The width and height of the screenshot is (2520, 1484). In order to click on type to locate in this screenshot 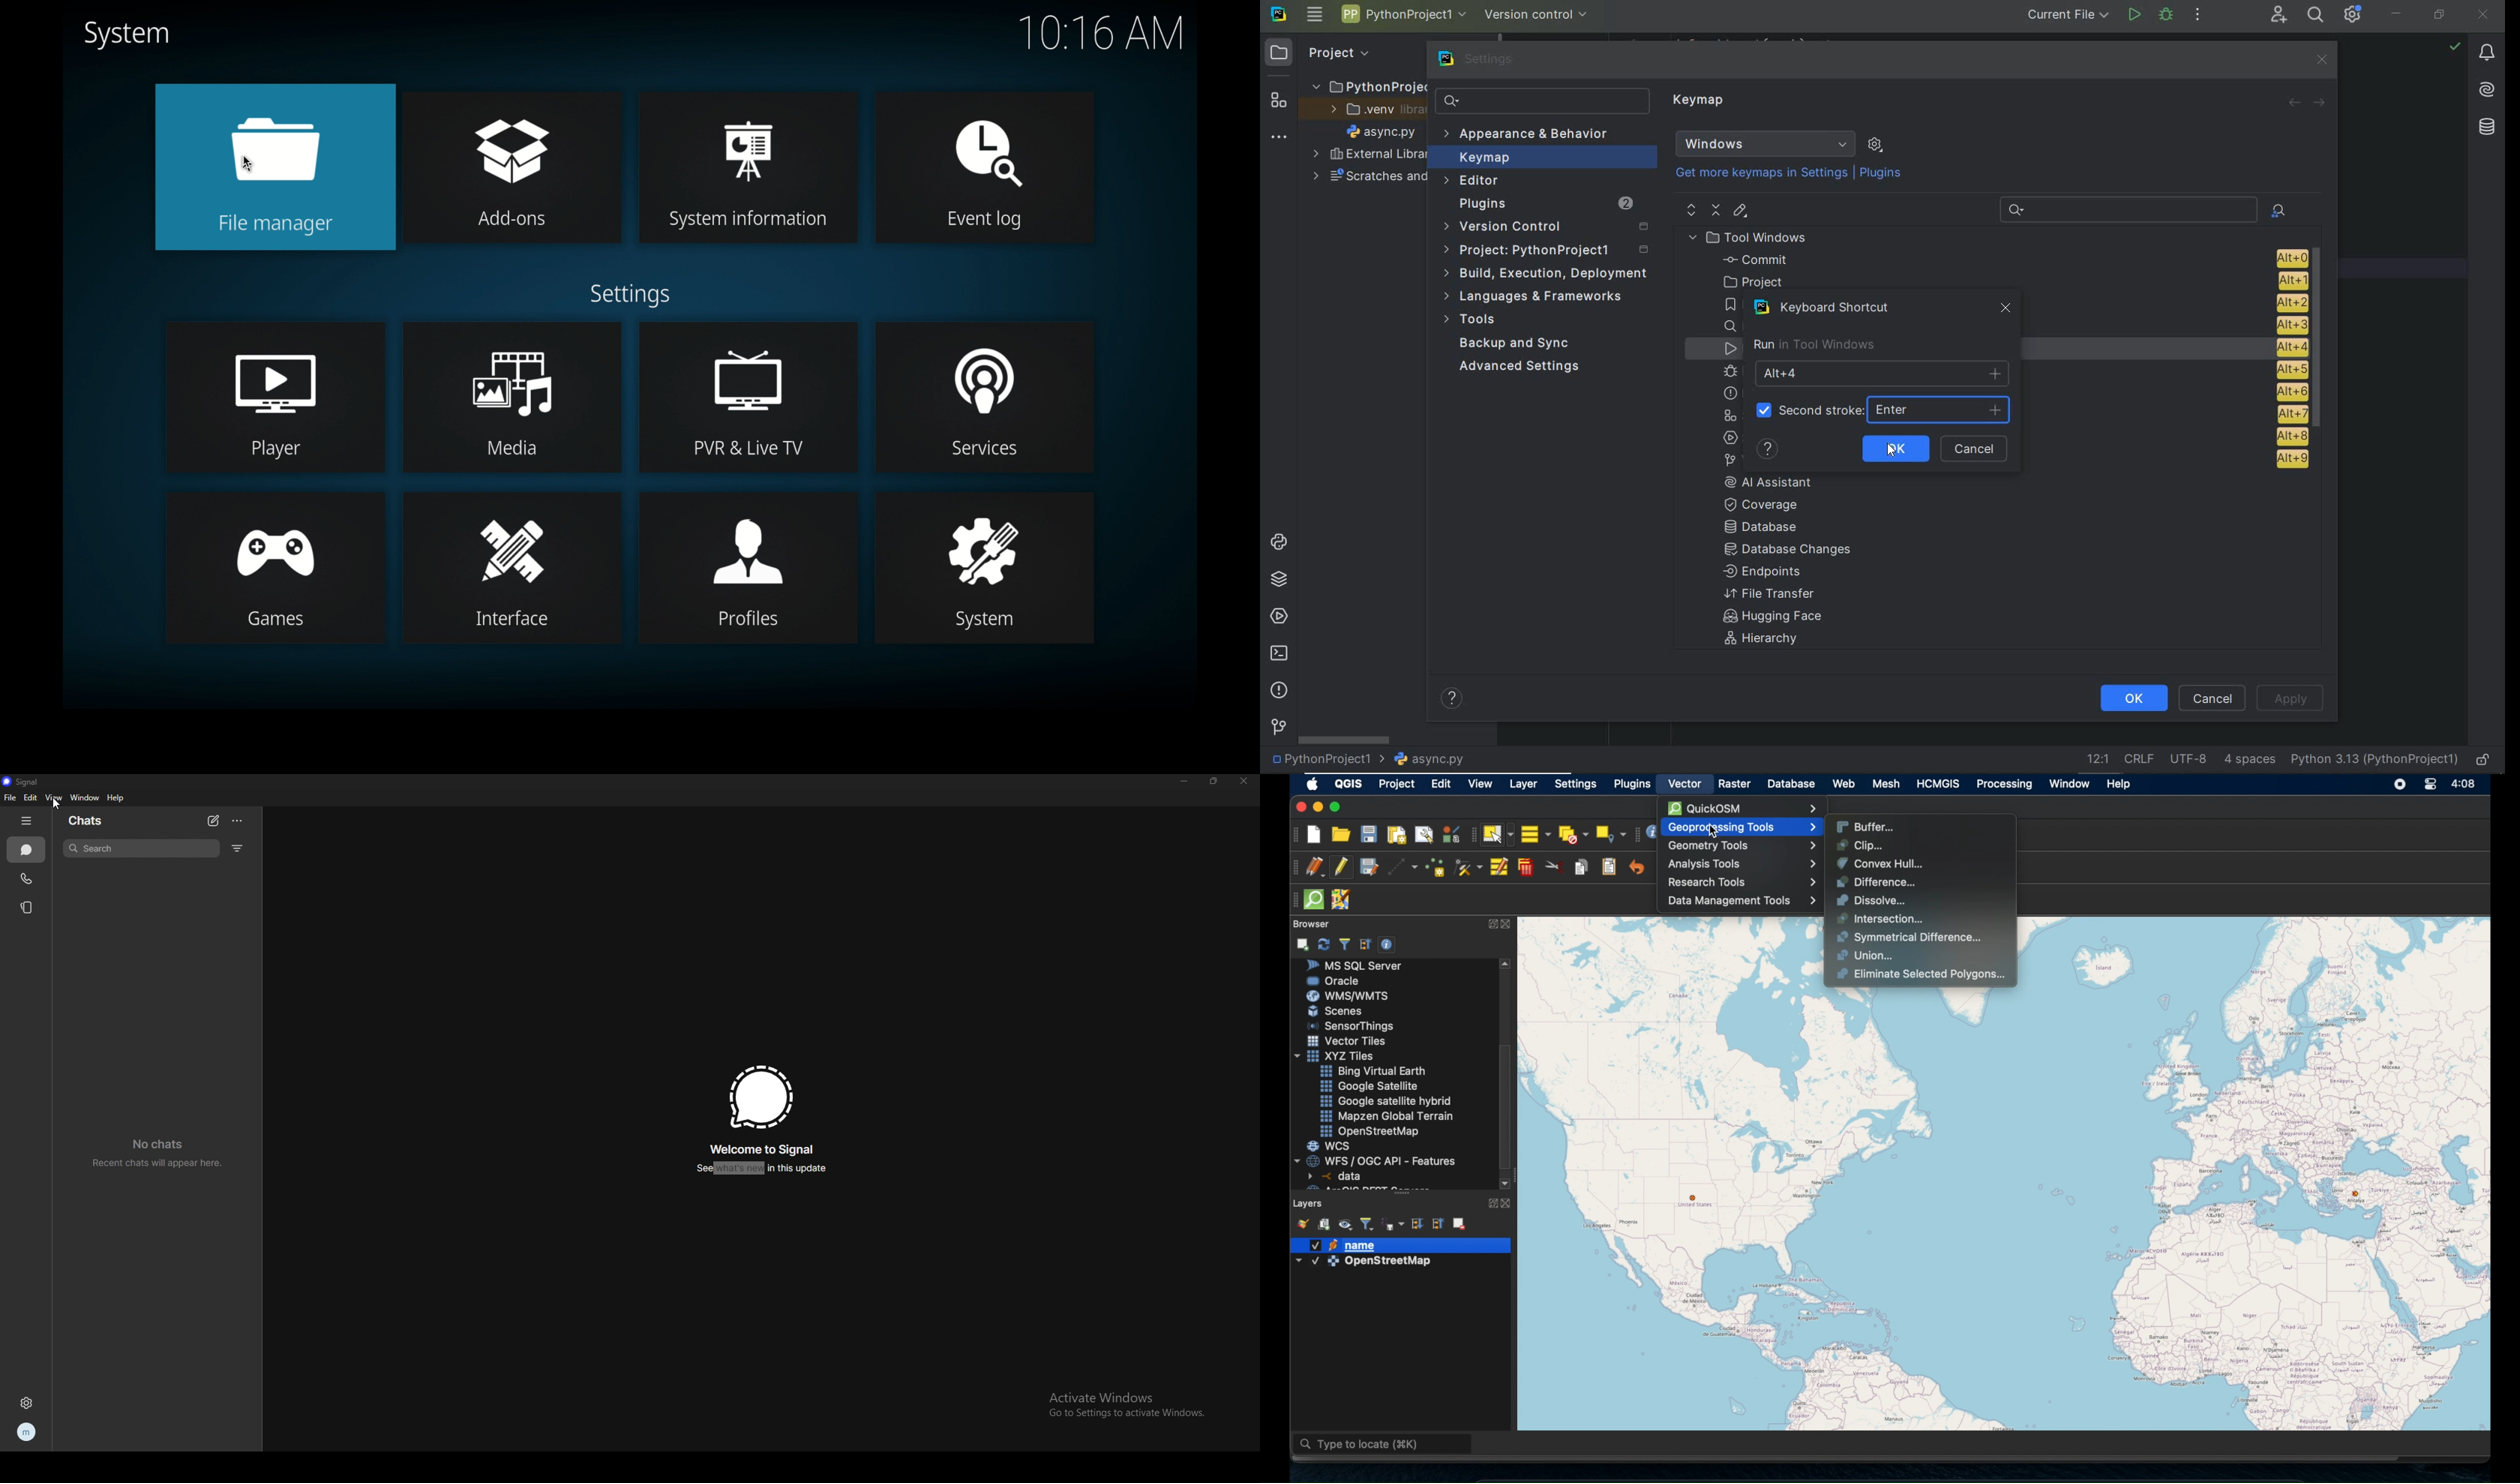, I will do `click(1384, 1446)`.